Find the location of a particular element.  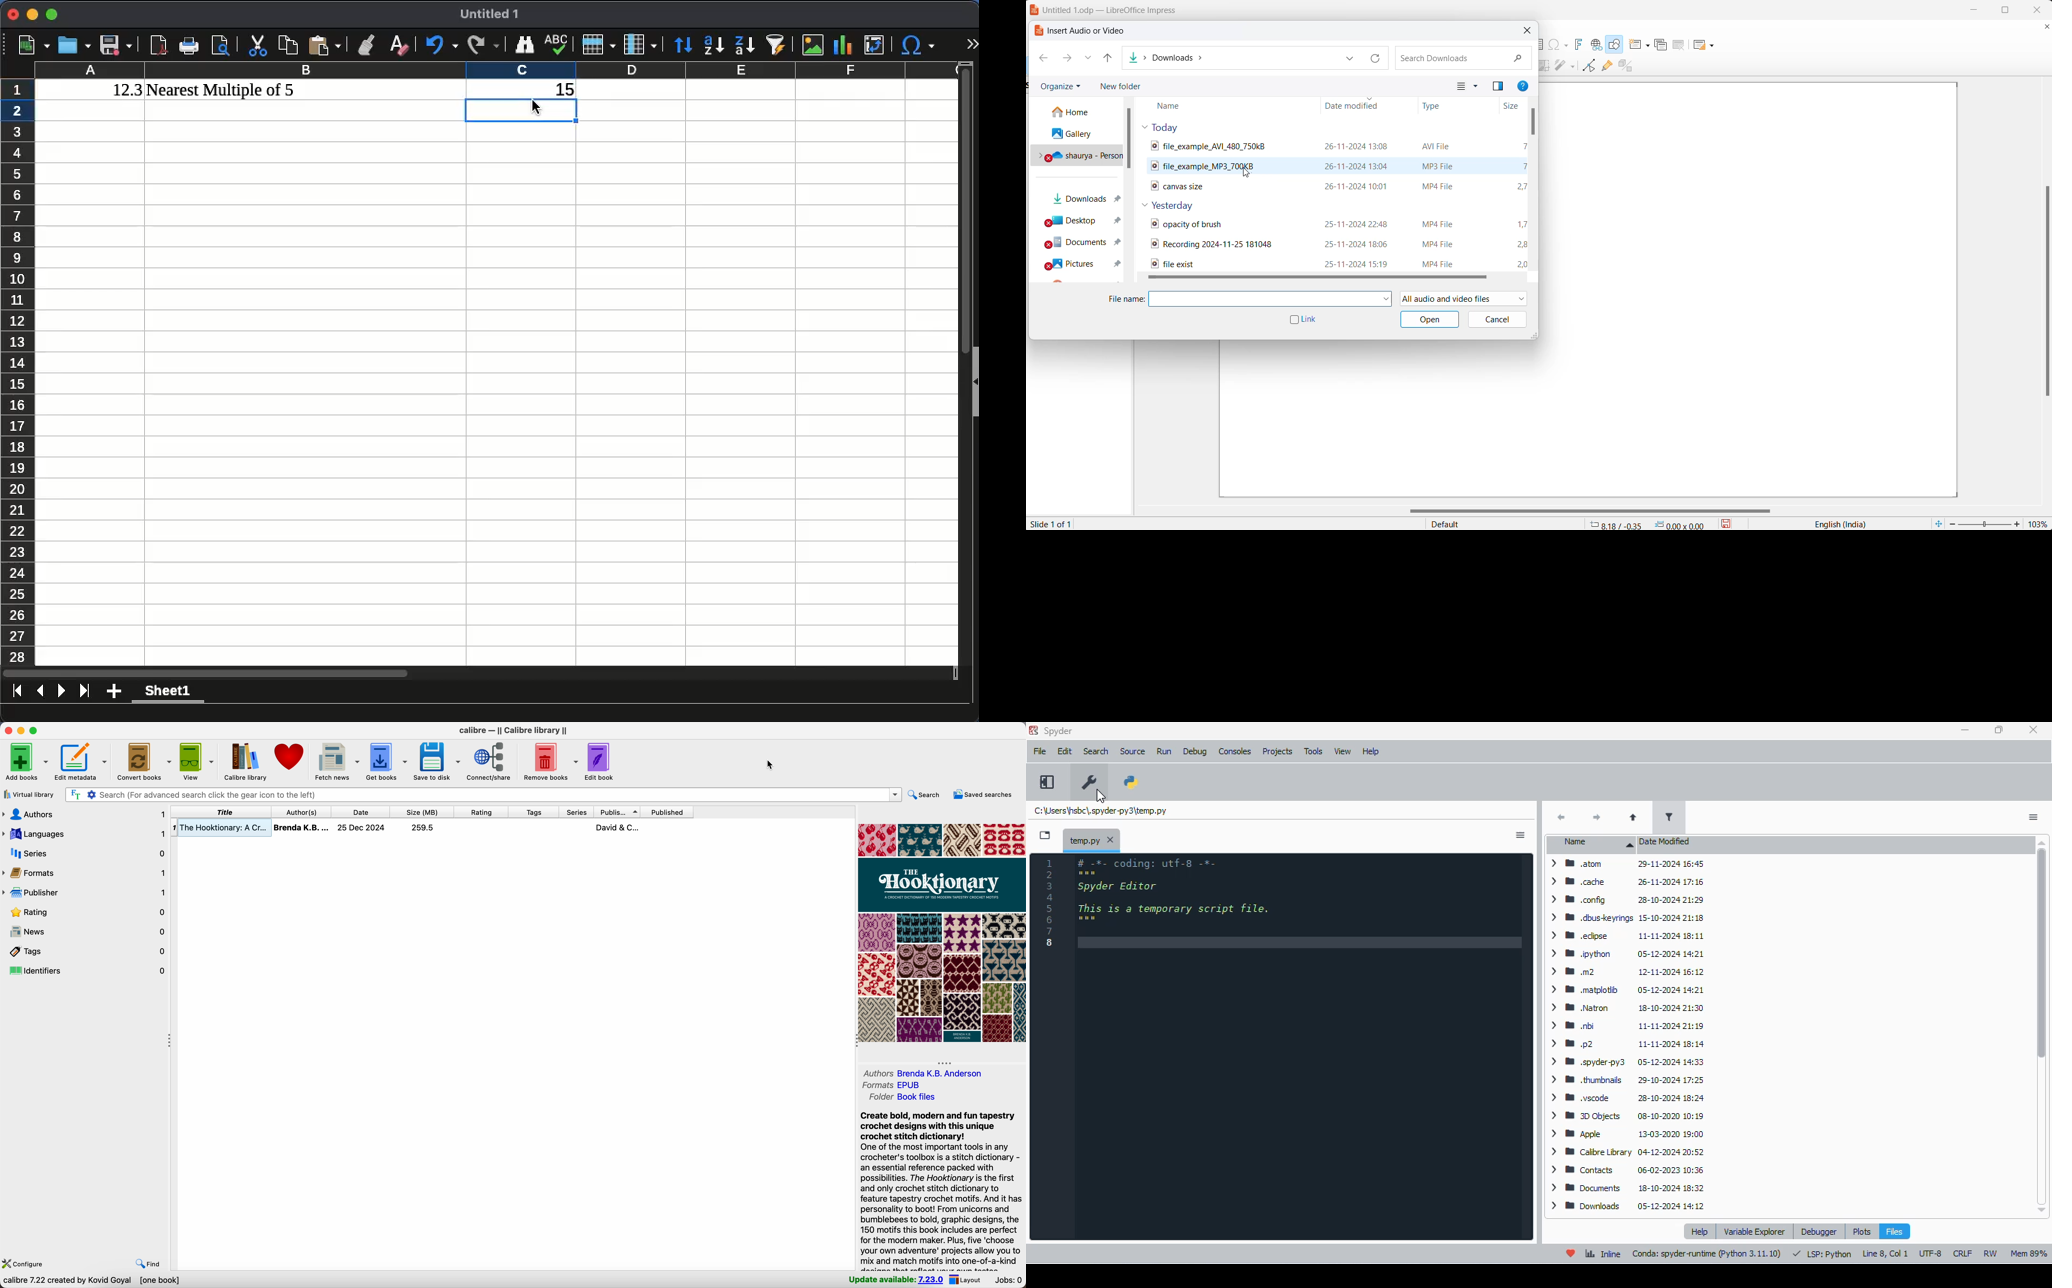

video type format is located at coordinates (1441, 244).